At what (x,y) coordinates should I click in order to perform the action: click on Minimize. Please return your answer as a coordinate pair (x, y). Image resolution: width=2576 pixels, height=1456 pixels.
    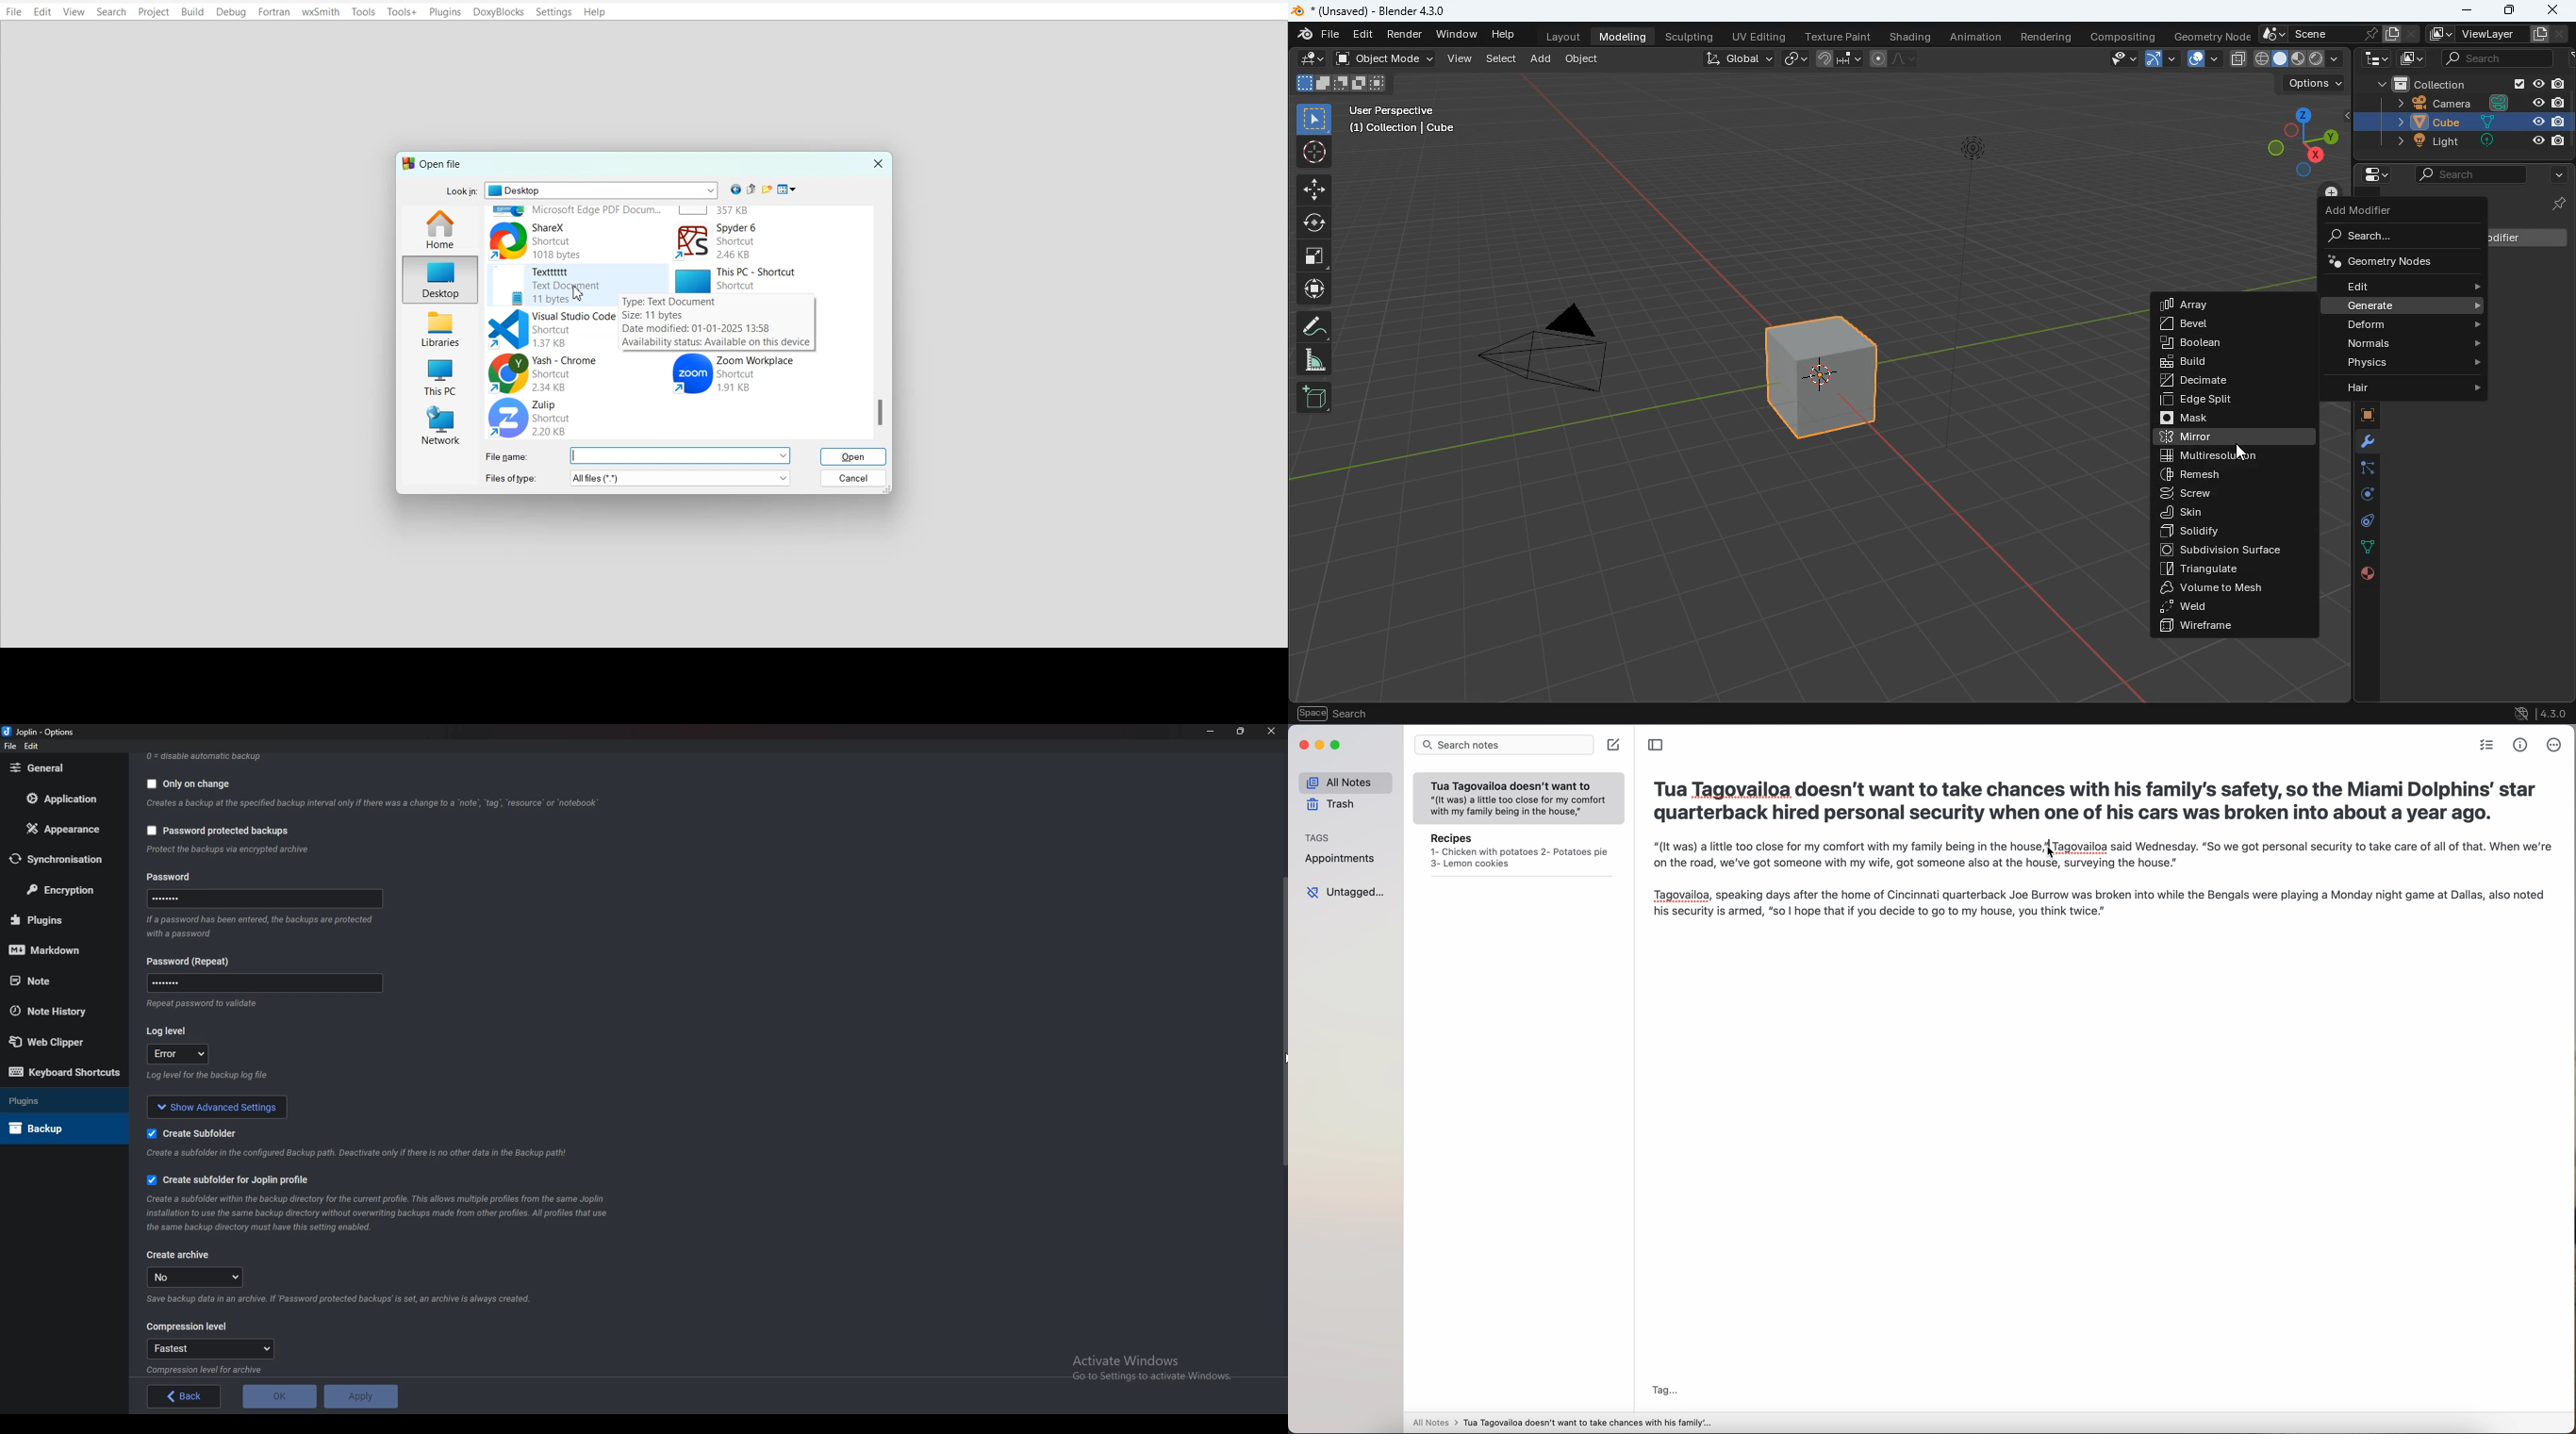
    Looking at the image, I should click on (1211, 730).